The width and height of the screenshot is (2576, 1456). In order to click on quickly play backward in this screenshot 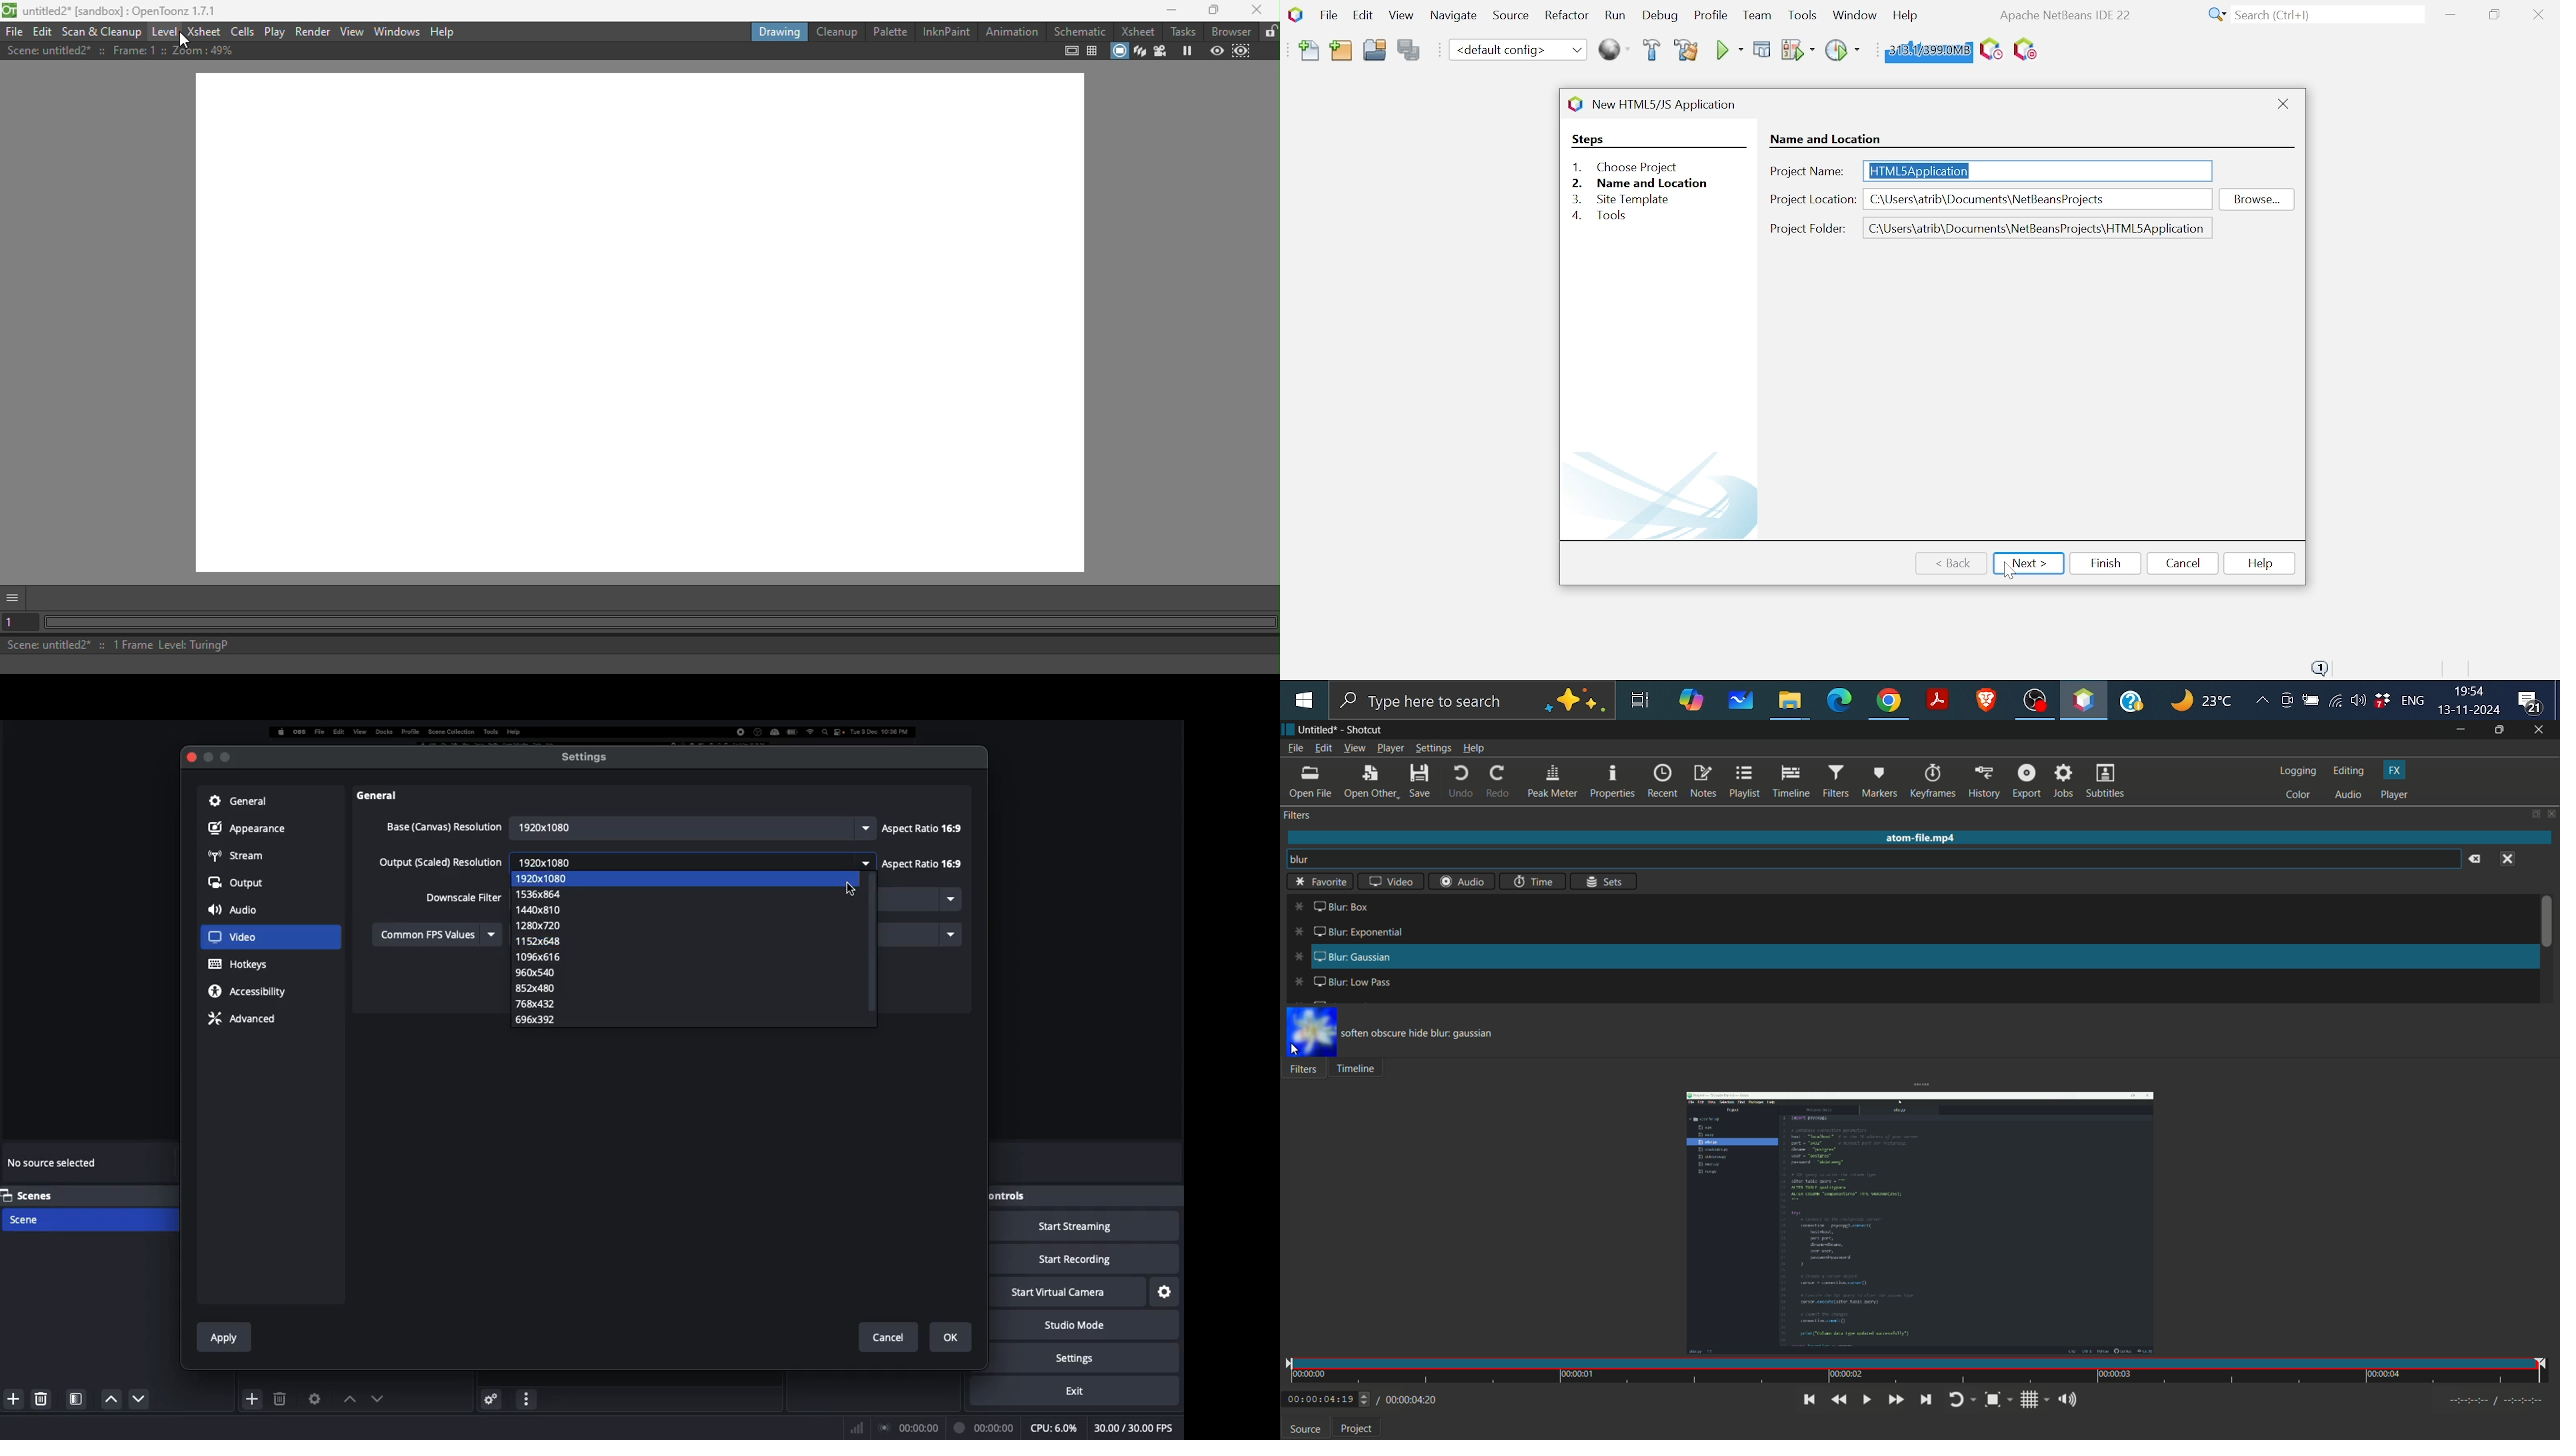, I will do `click(1839, 1400)`.